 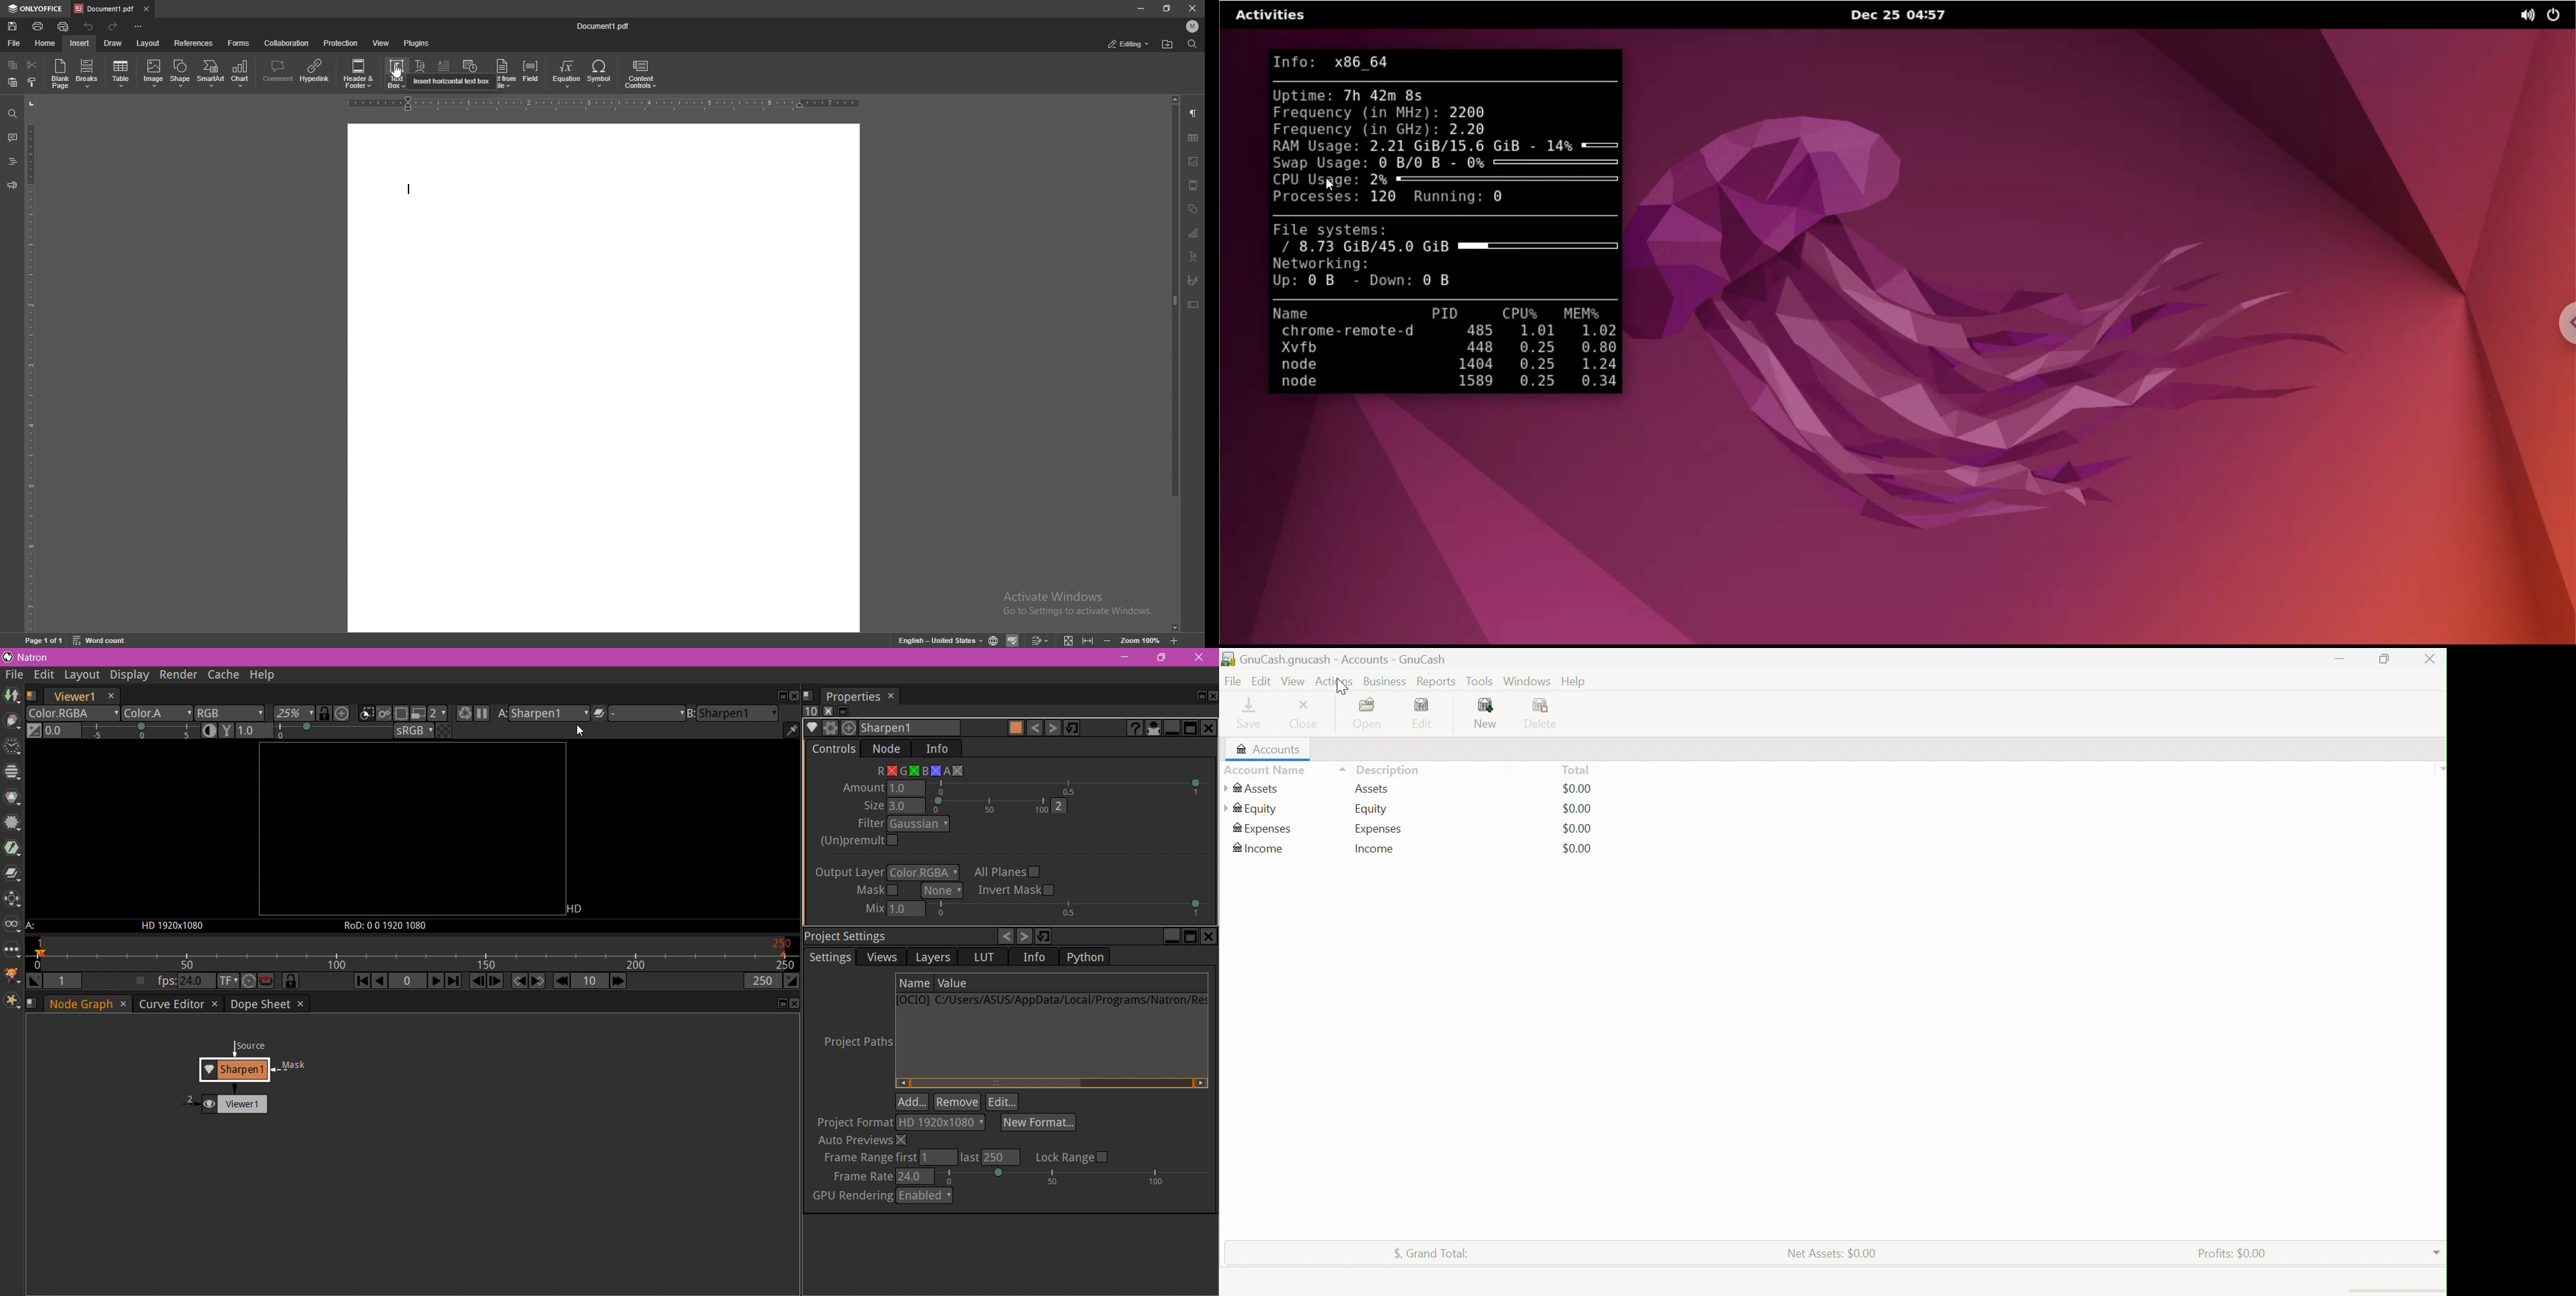 What do you see at coordinates (1193, 233) in the screenshot?
I see `chart` at bounding box center [1193, 233].